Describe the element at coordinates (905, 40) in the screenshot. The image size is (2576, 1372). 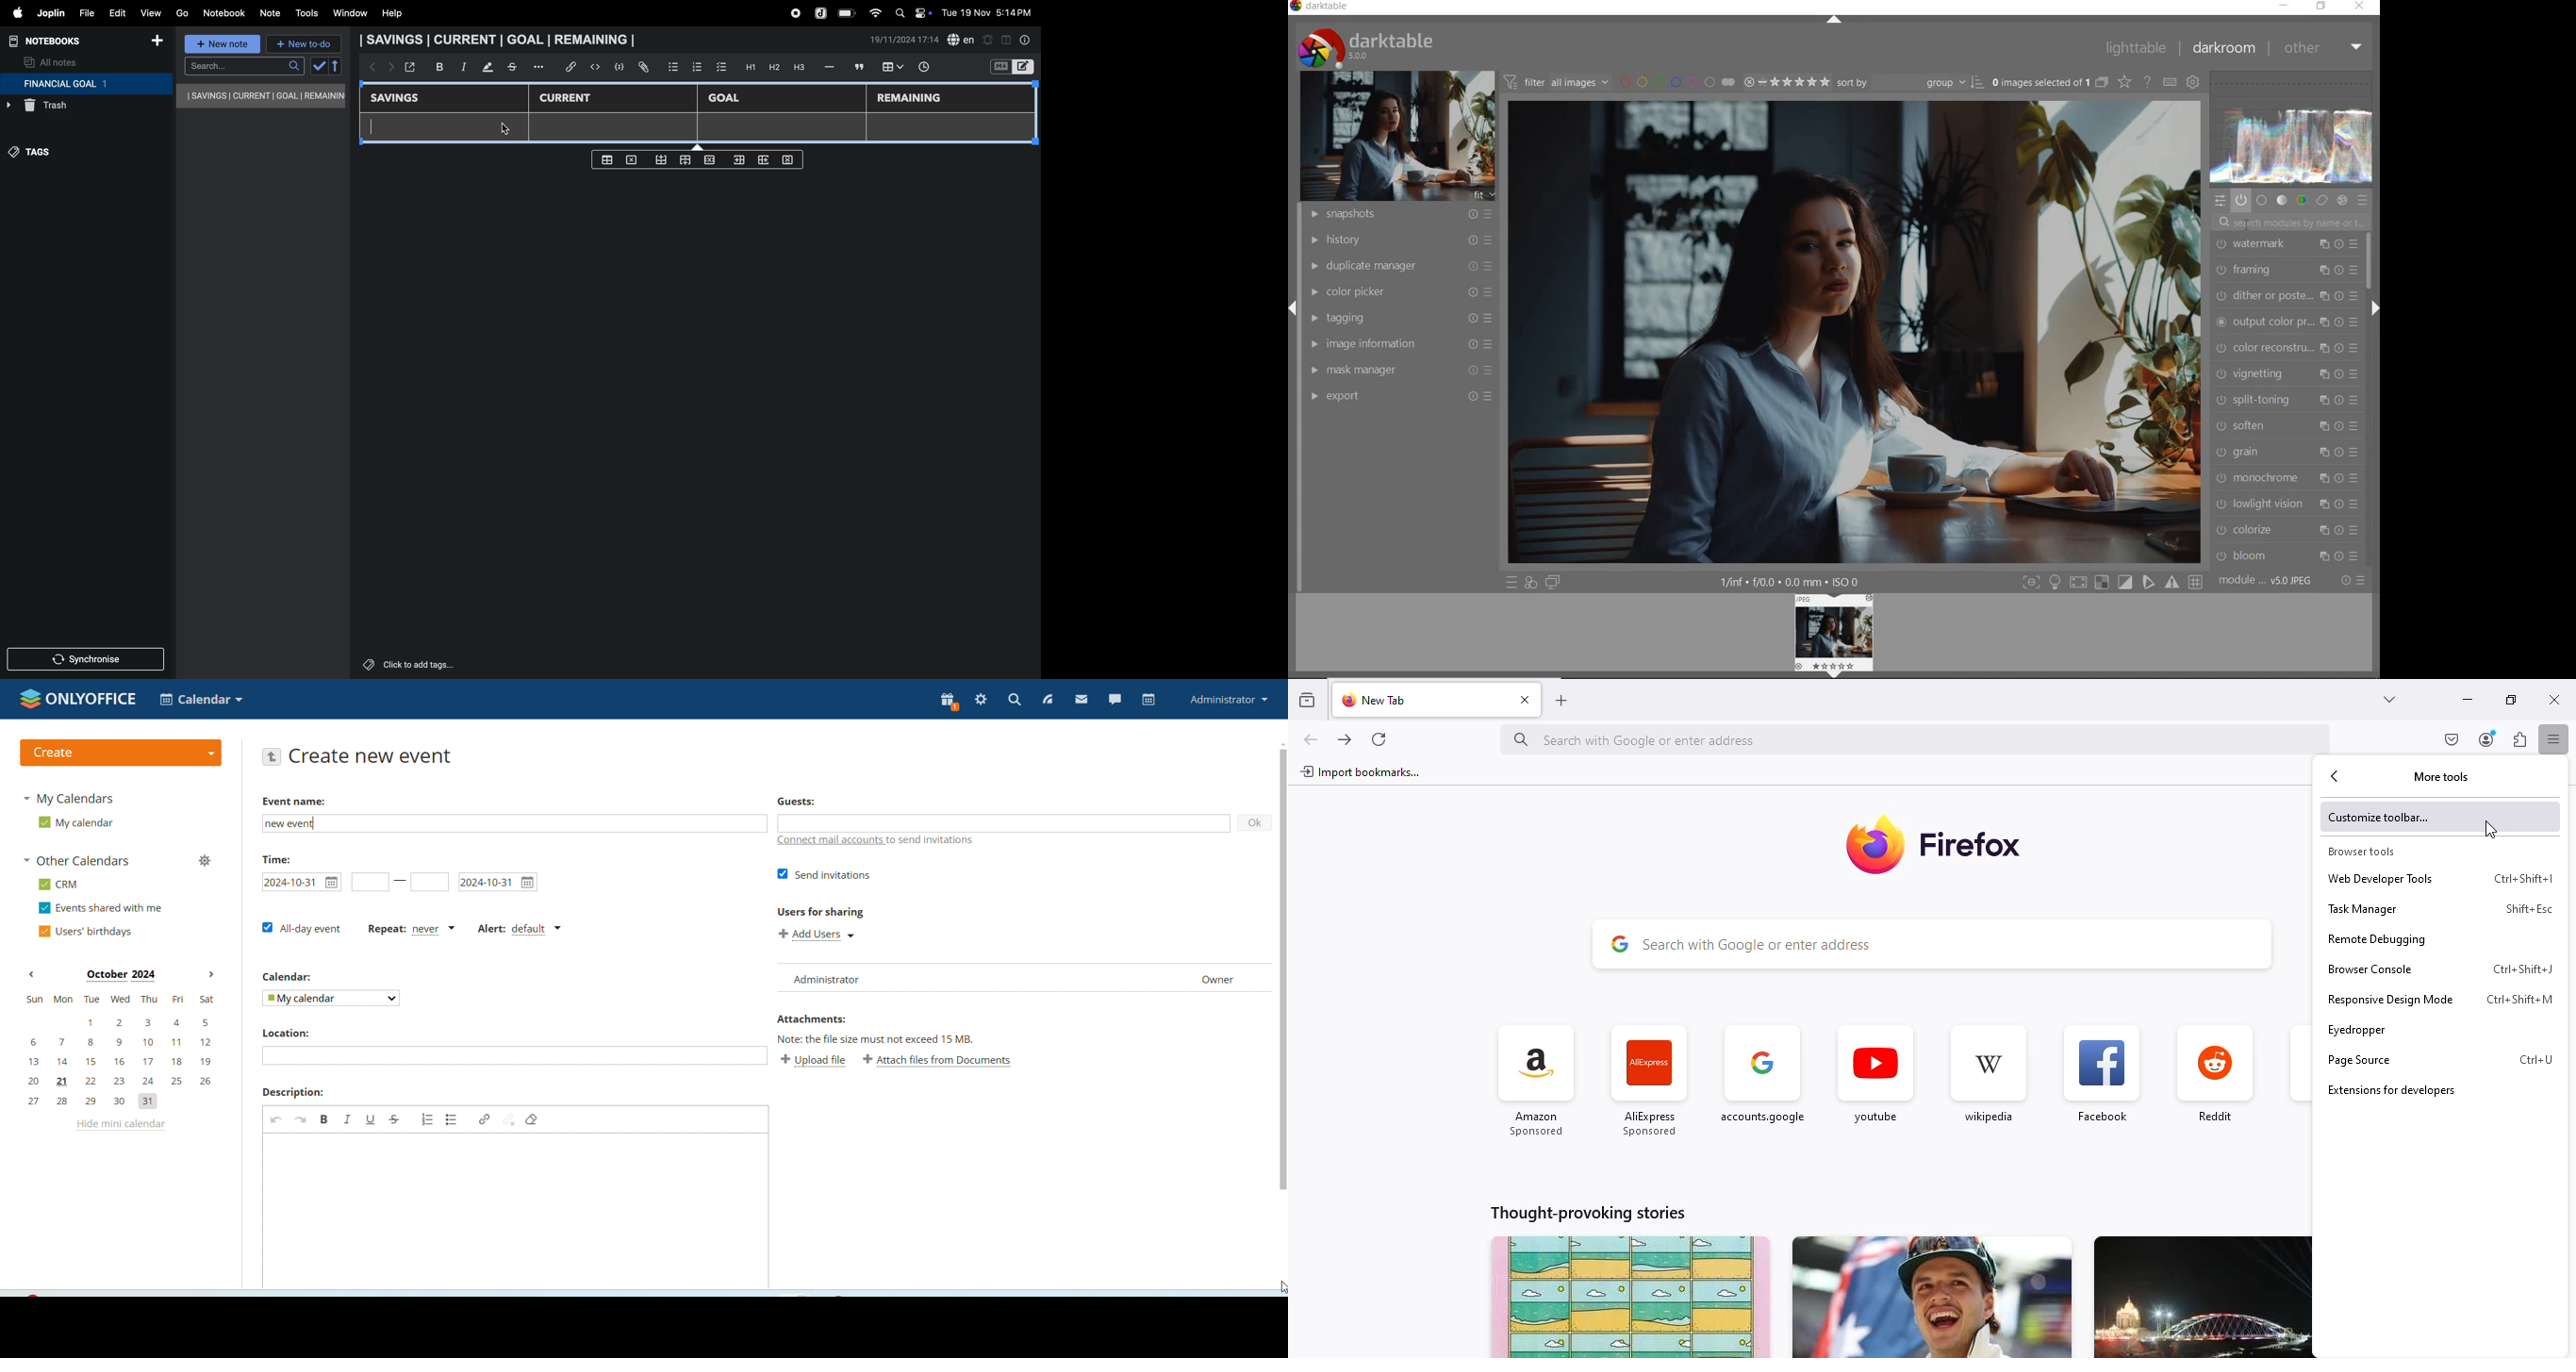
I see `date and time` at that location.